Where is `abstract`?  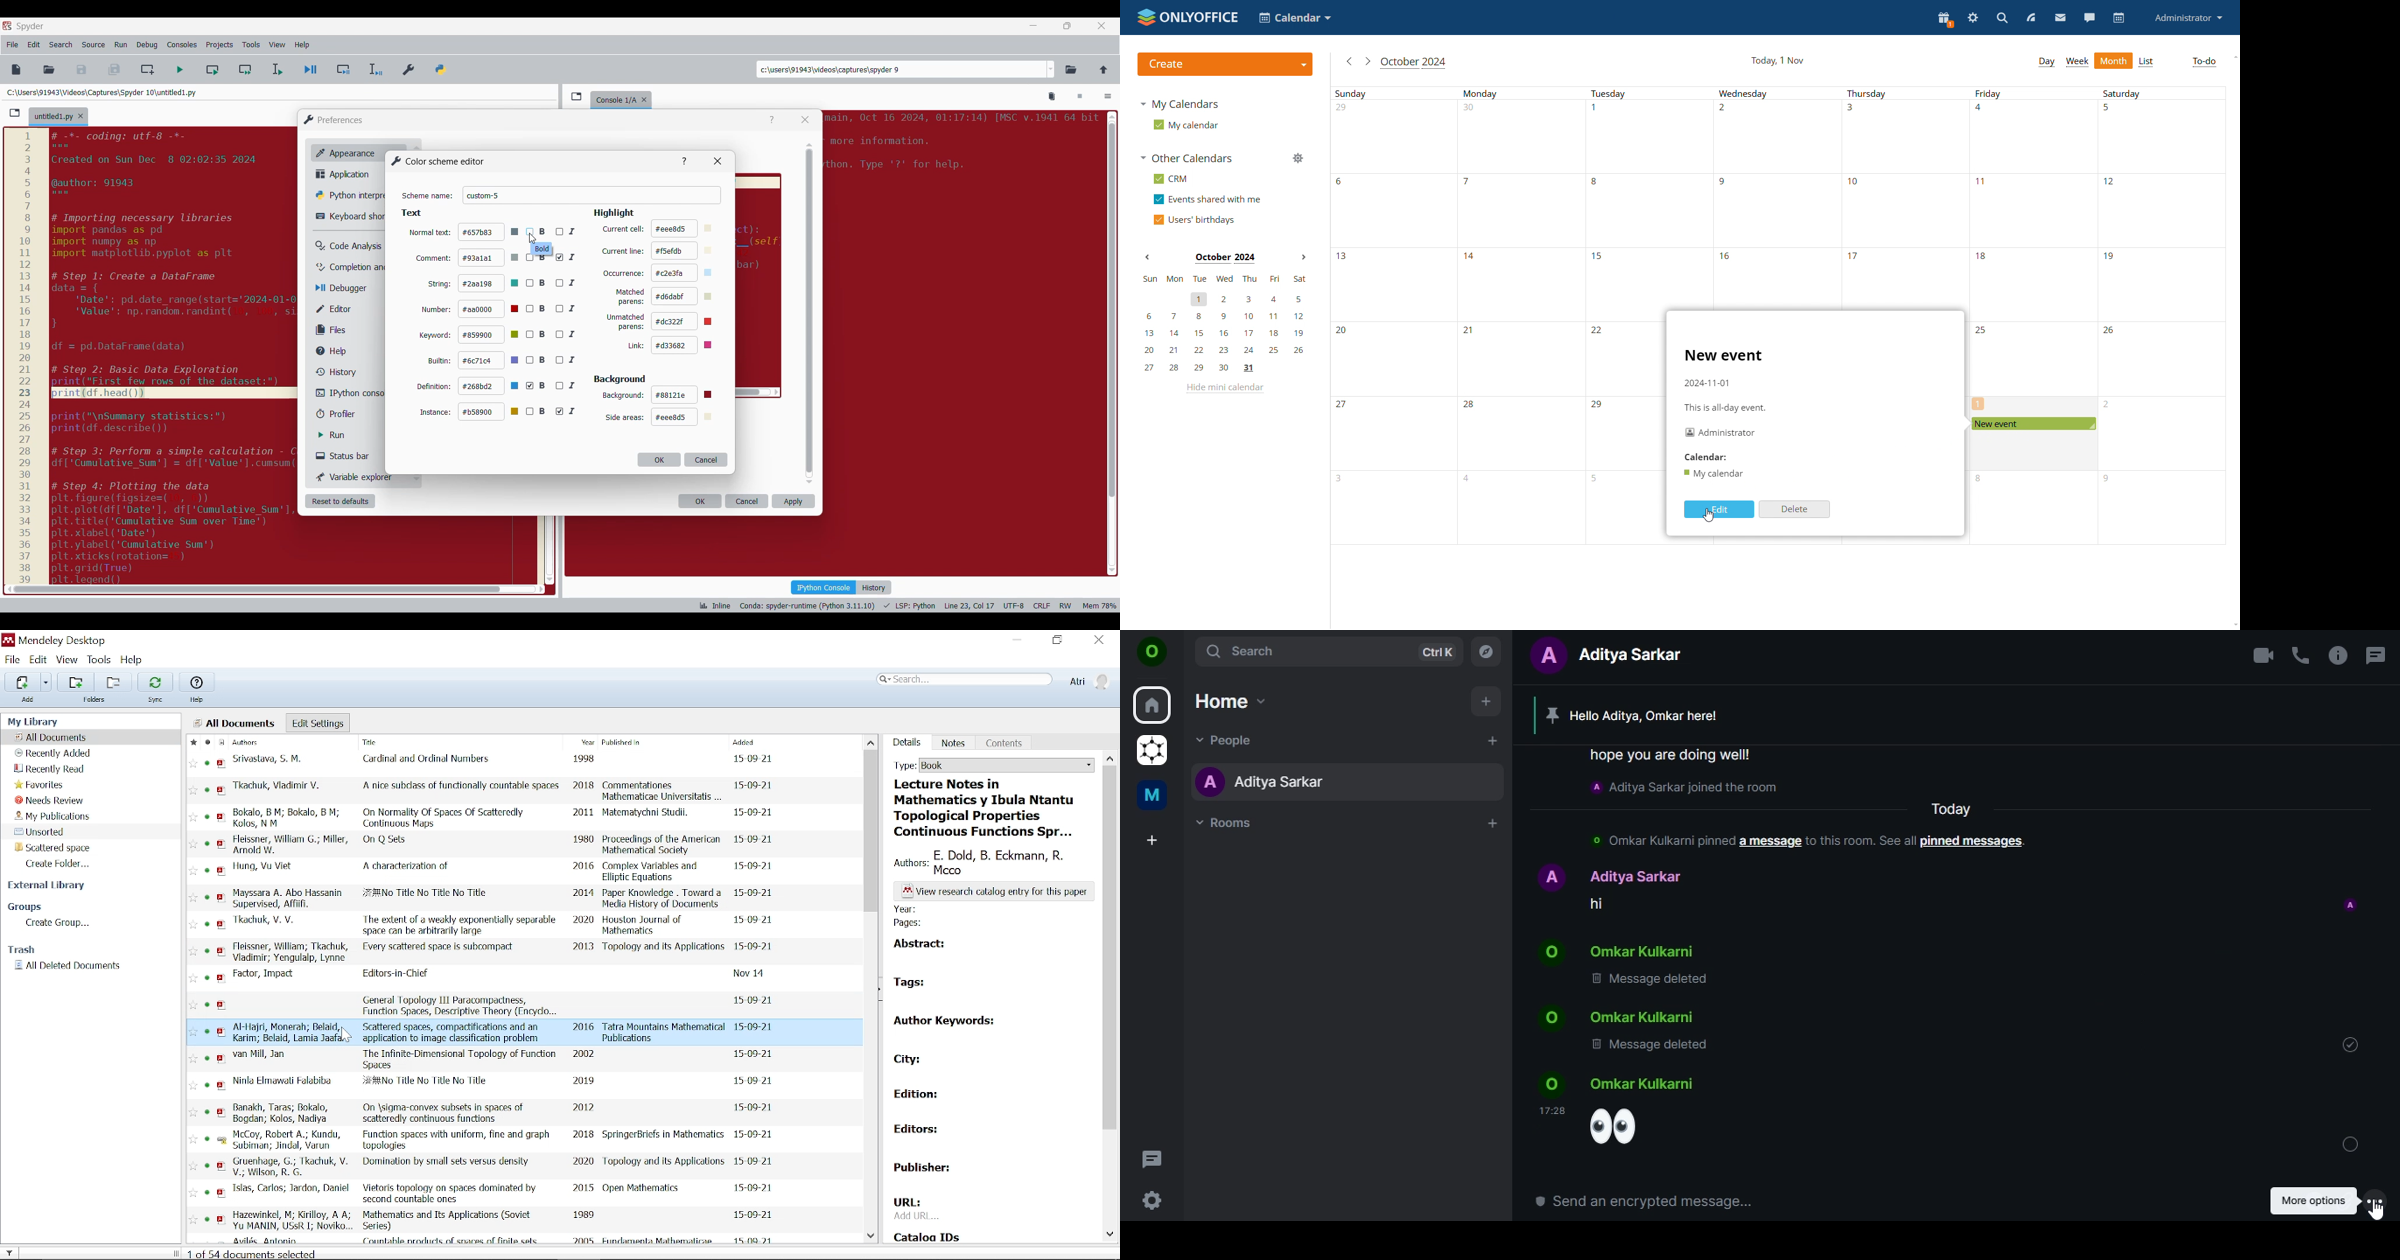
abstract is located at coordinates (921, 942).